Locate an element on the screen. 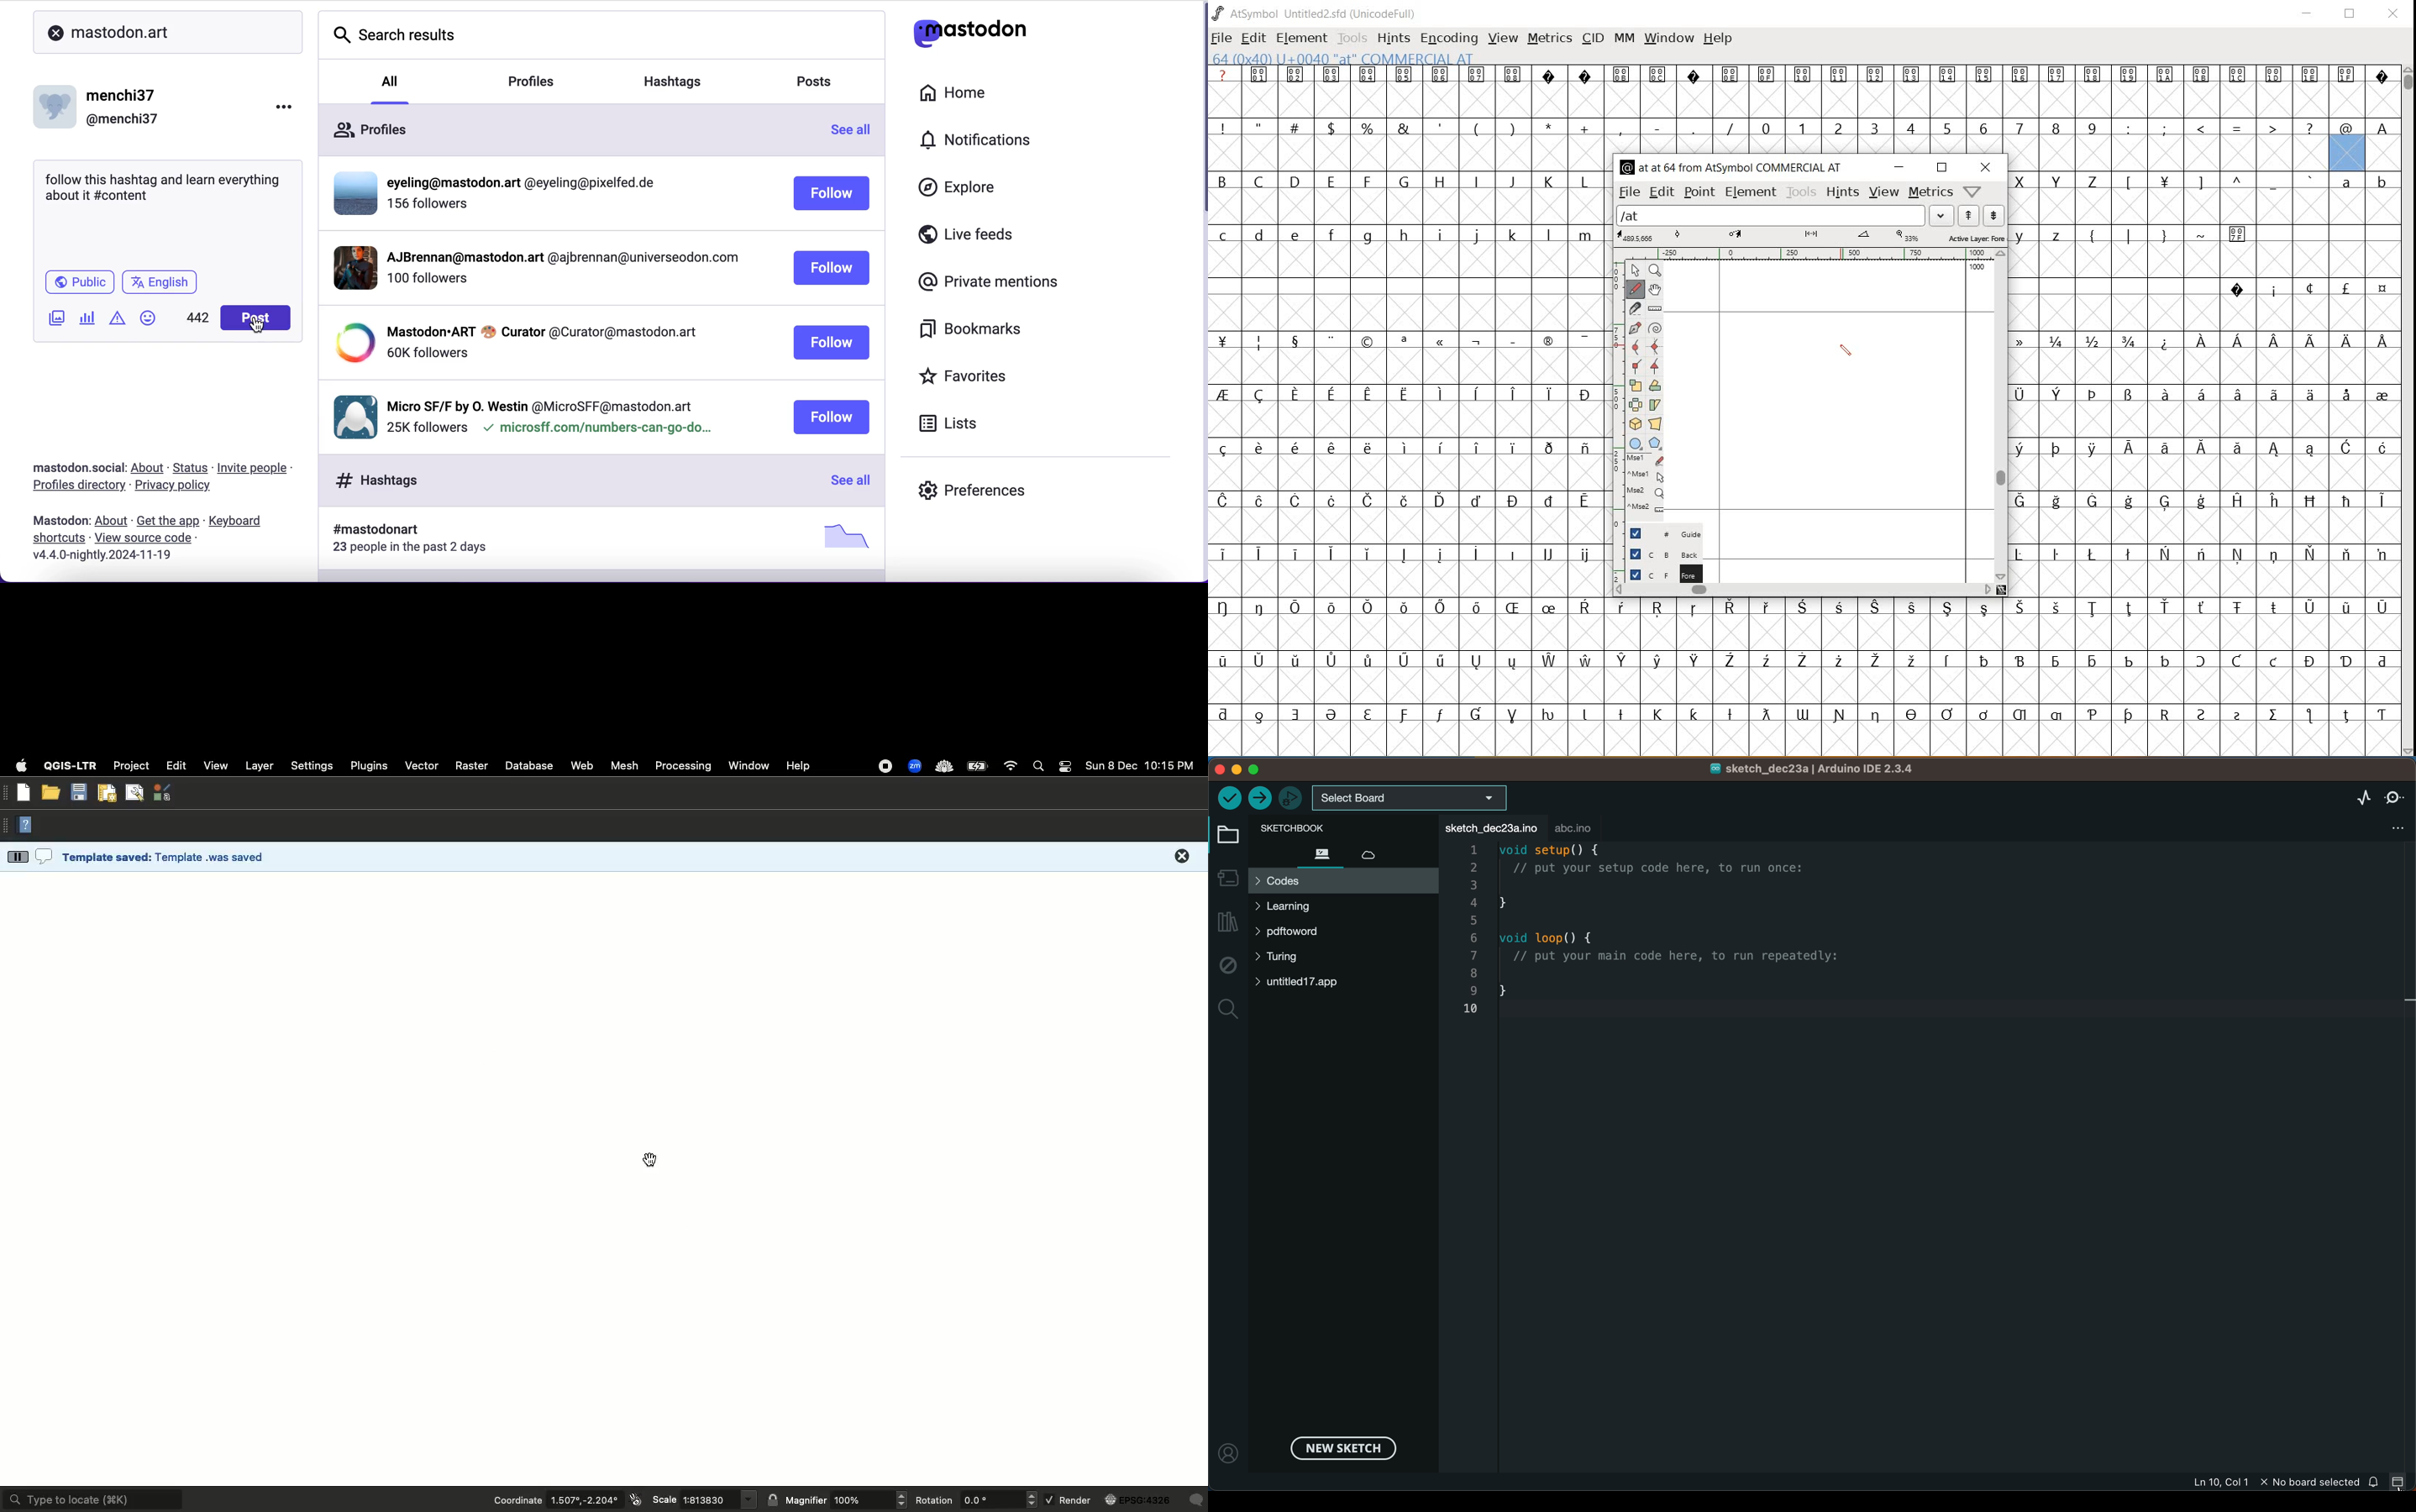 The width and height of the screenshot is (2436, 1512). mastodon logo is located at coordinates (971, 30).